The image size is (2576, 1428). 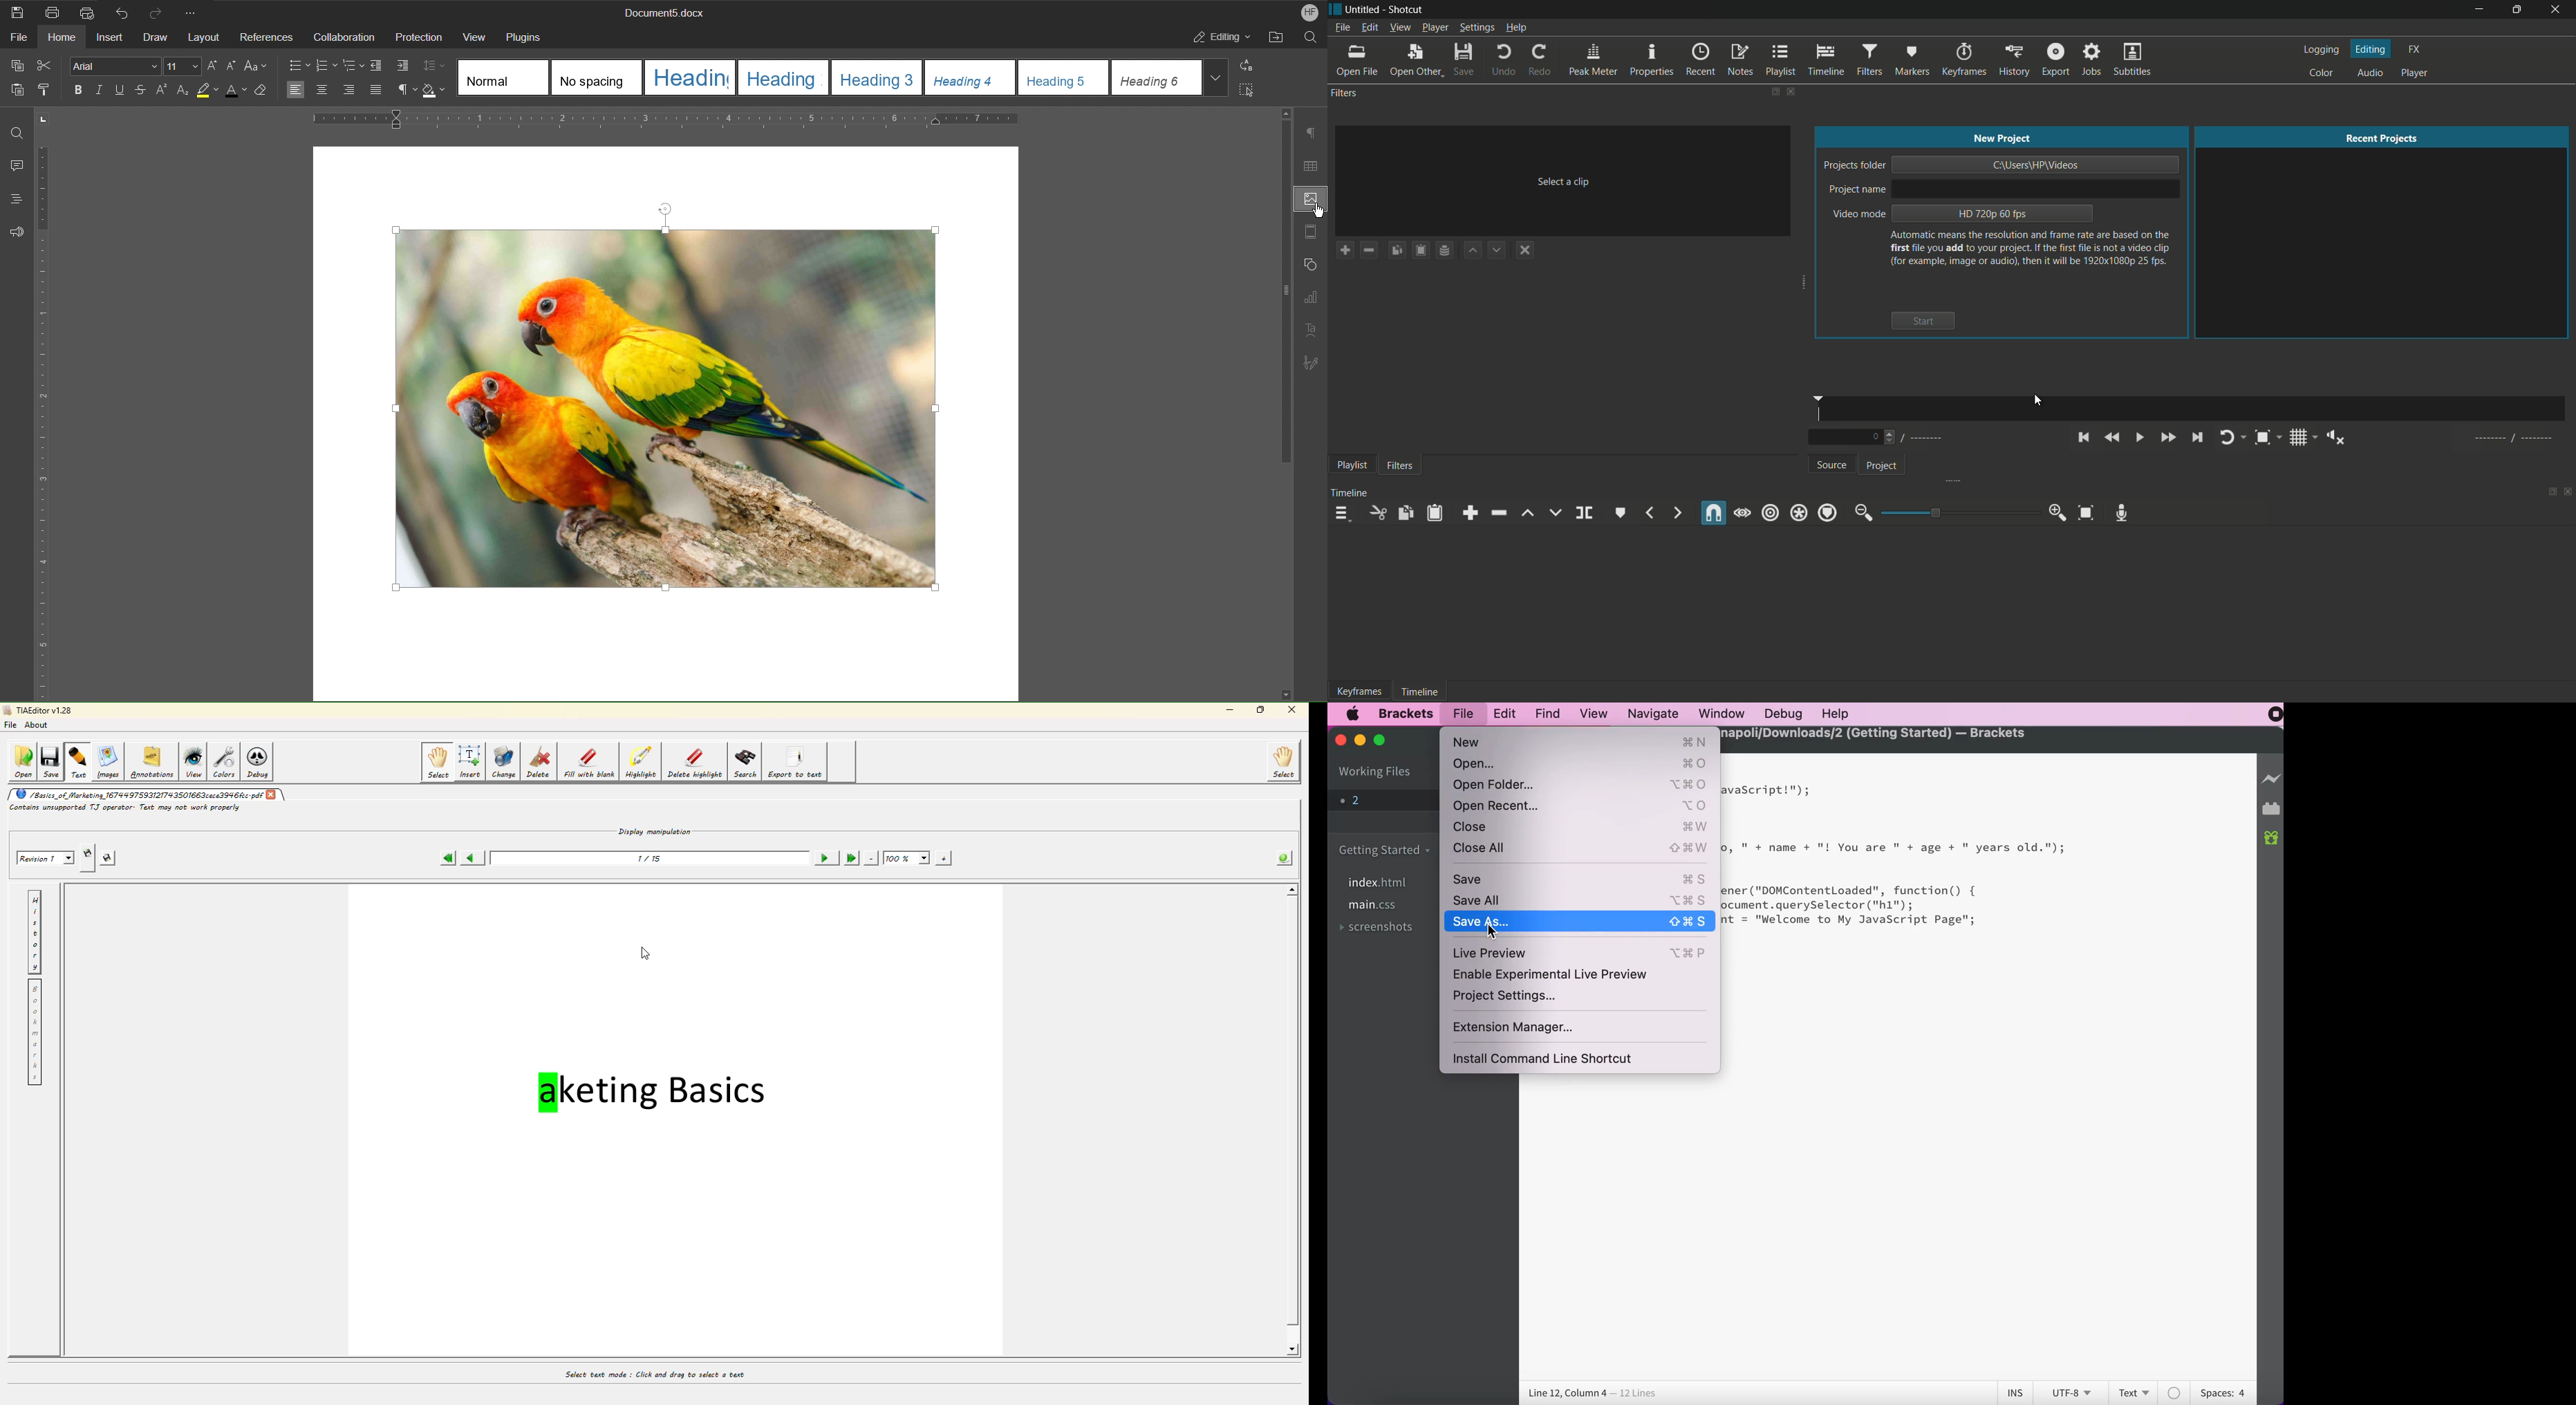 What do you see at coordinates (2083, 438) in the screenshot?
I see `skip to the previous point` at bounding box center [2083, 438].